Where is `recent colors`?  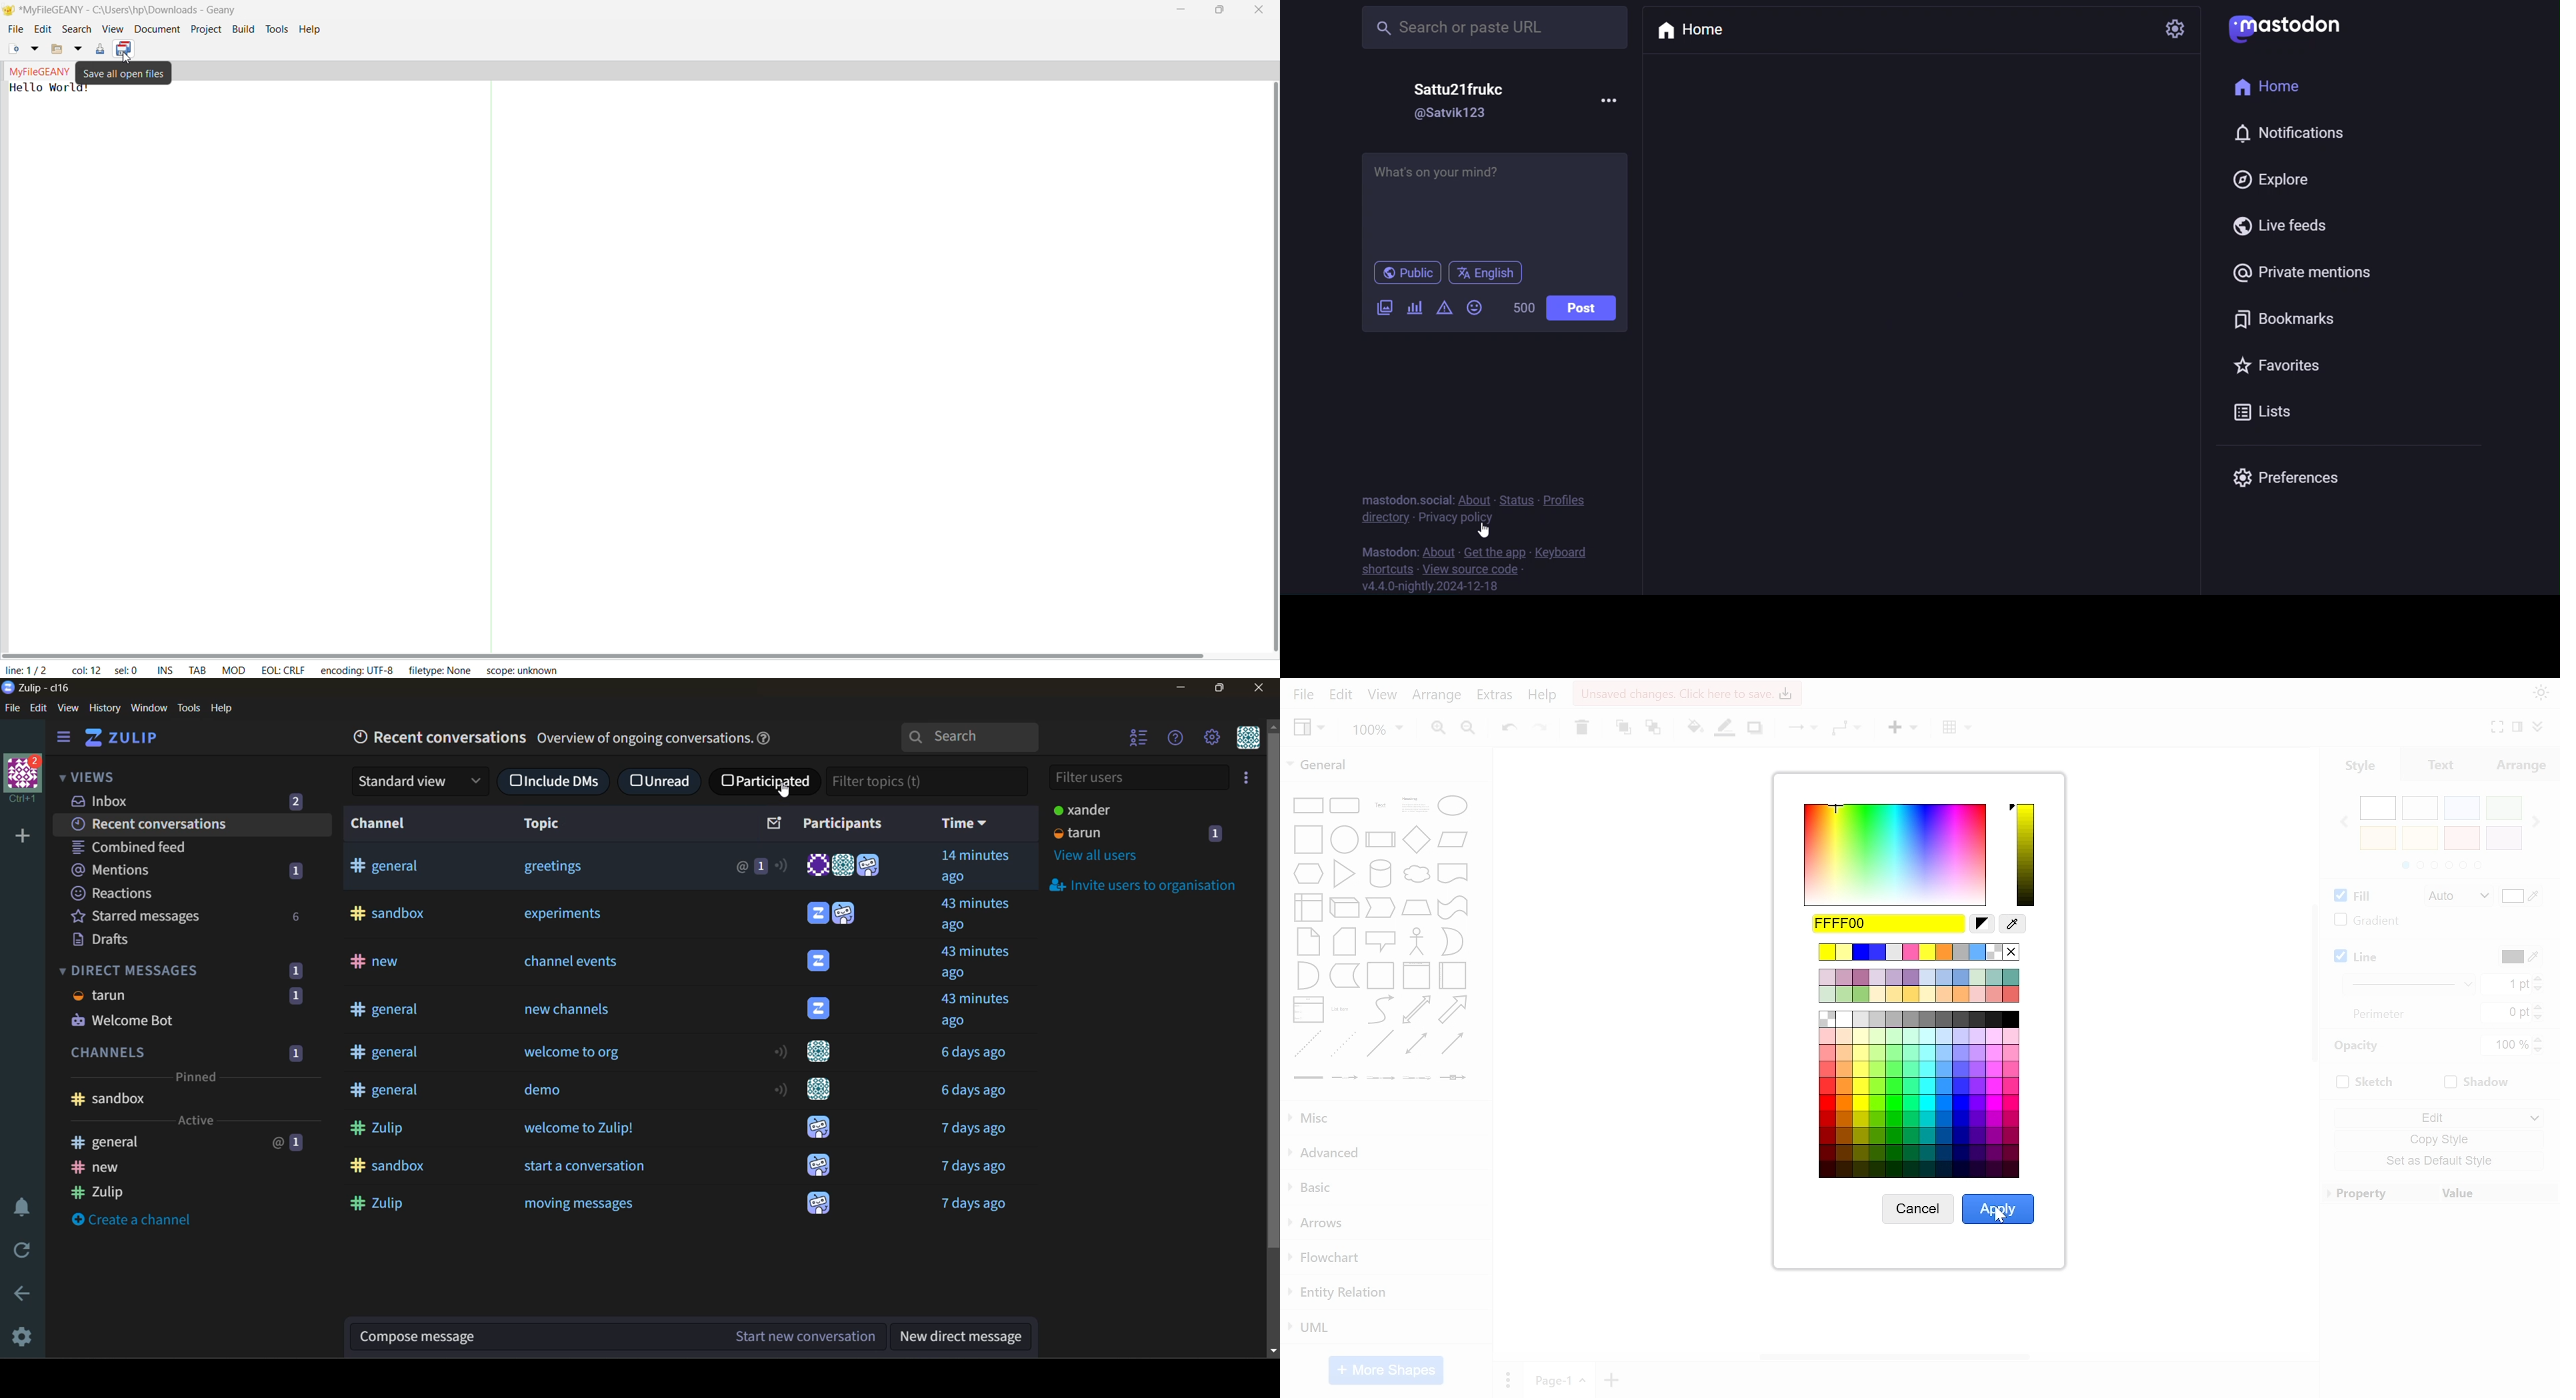 recent colors is located at coordinates (1921, 953).